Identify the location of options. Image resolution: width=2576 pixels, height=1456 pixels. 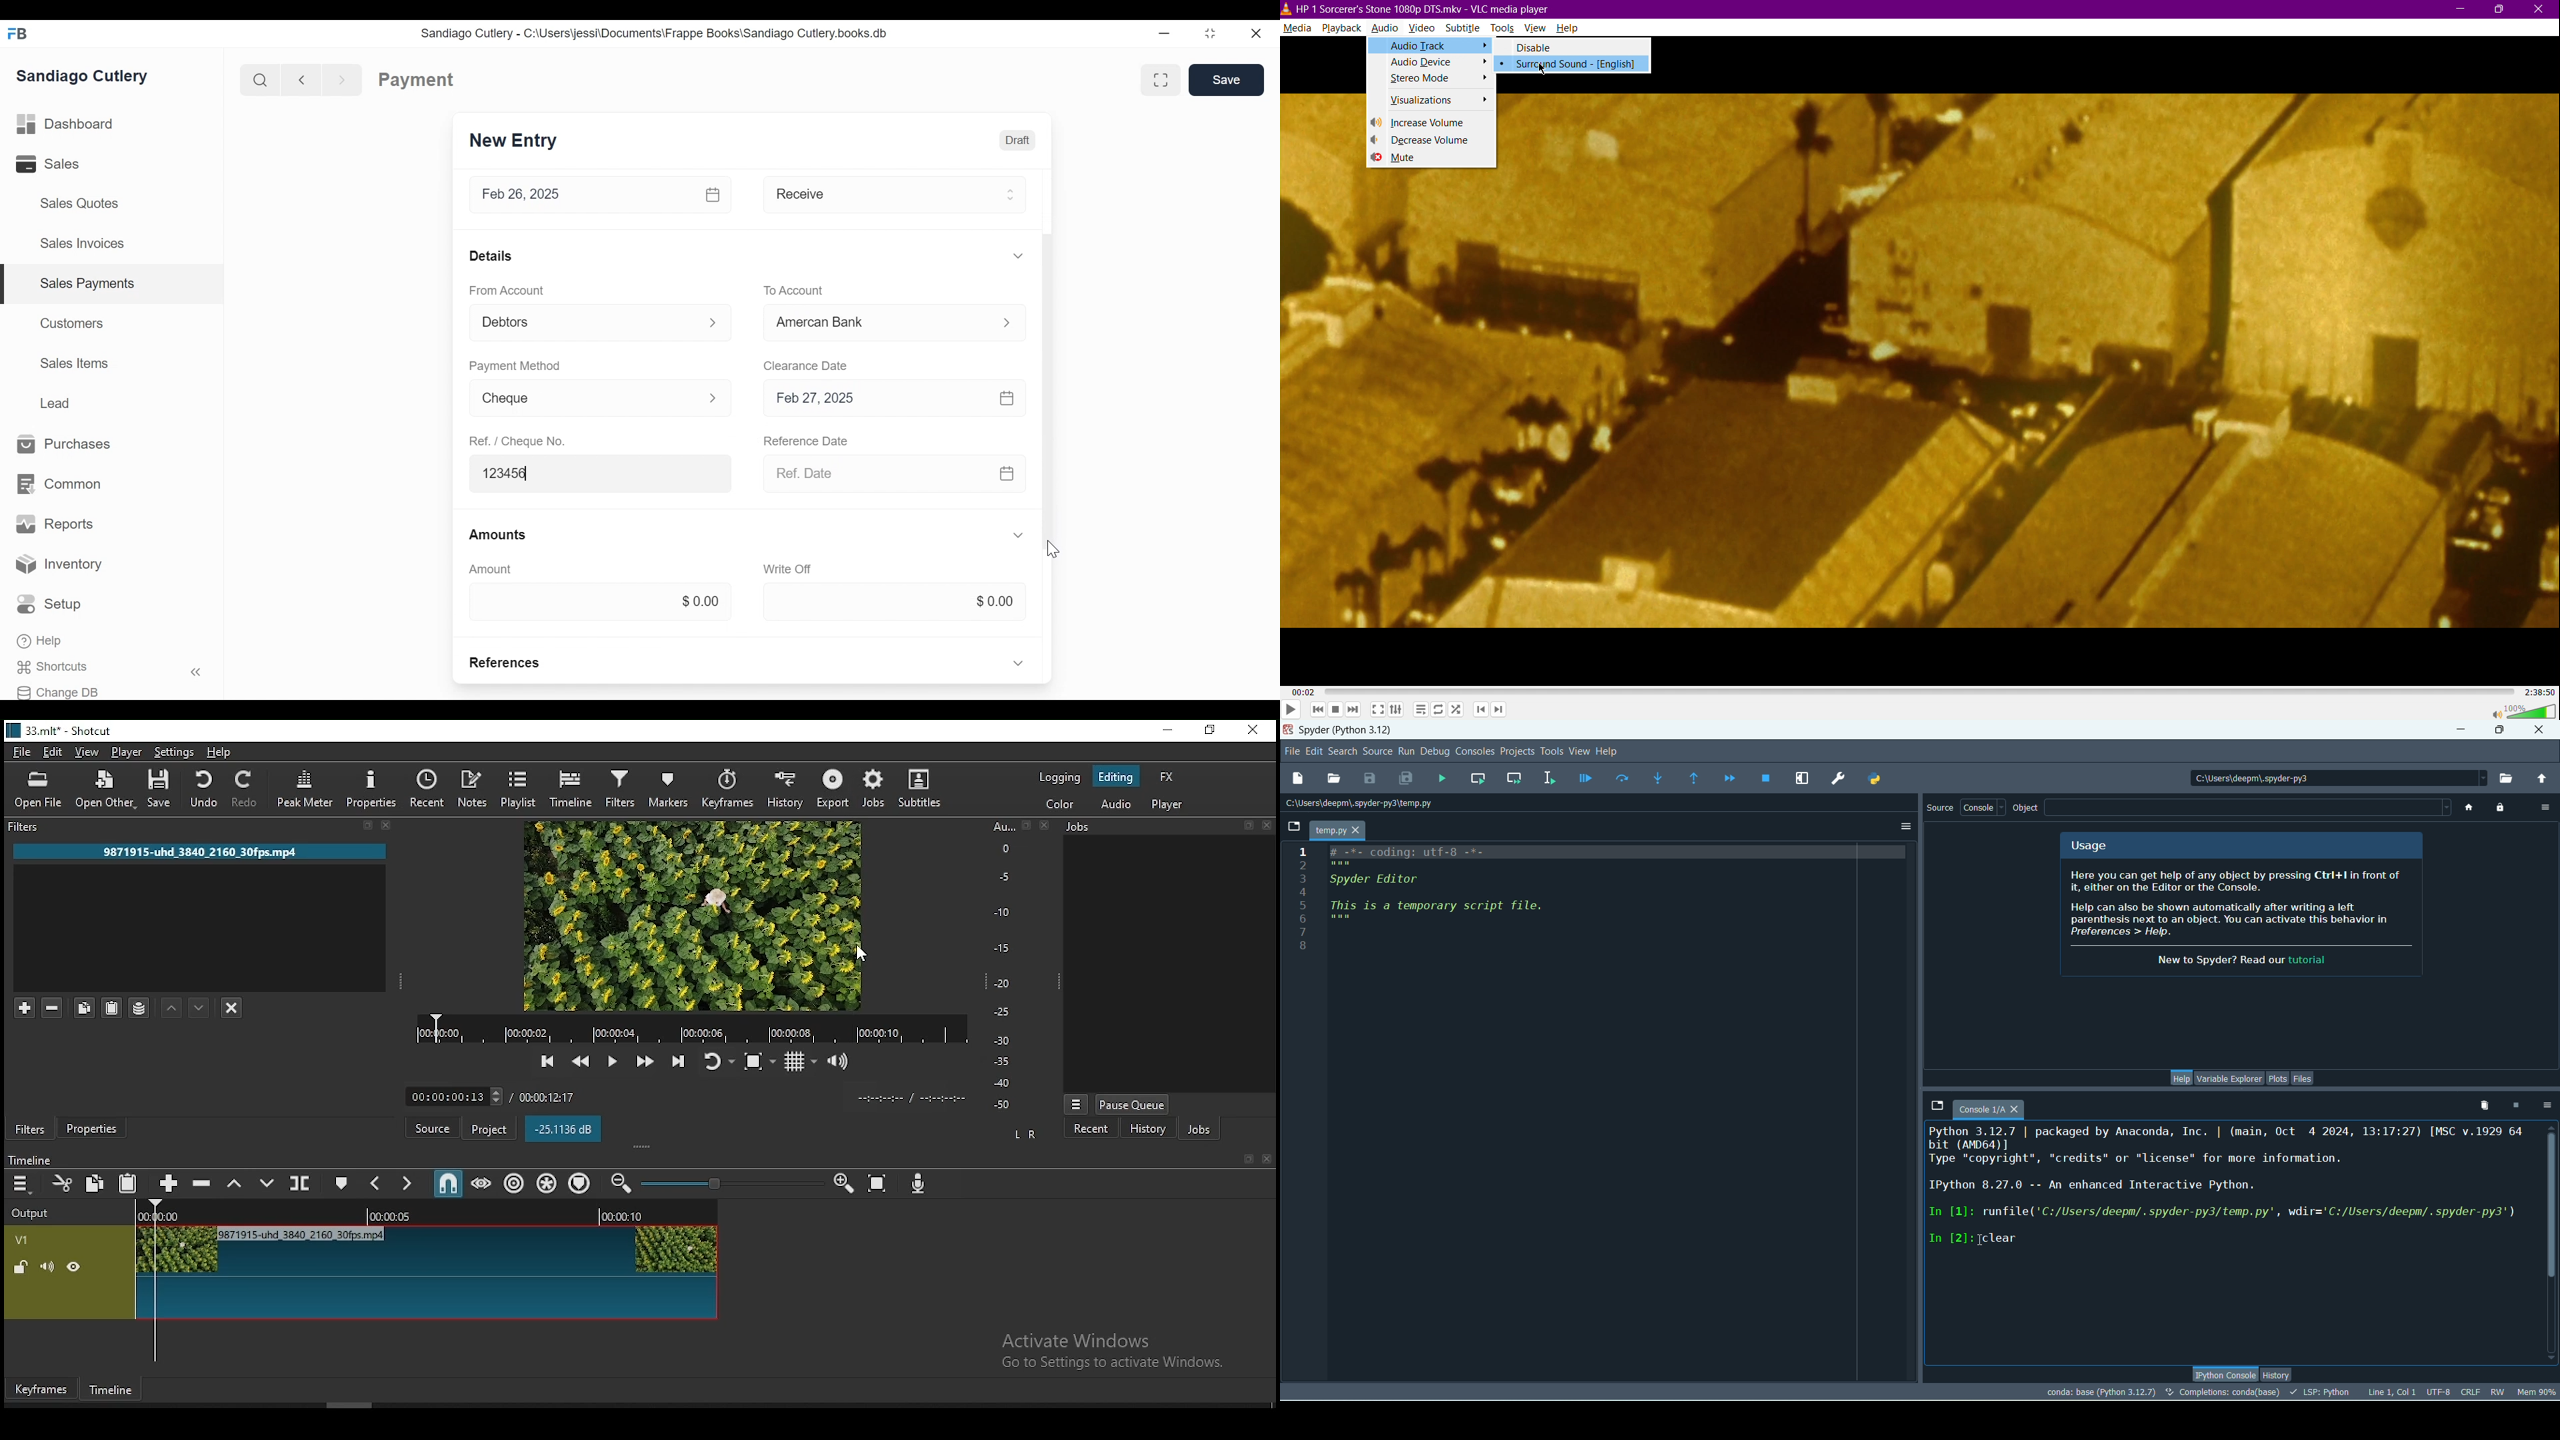
(2547, 807).